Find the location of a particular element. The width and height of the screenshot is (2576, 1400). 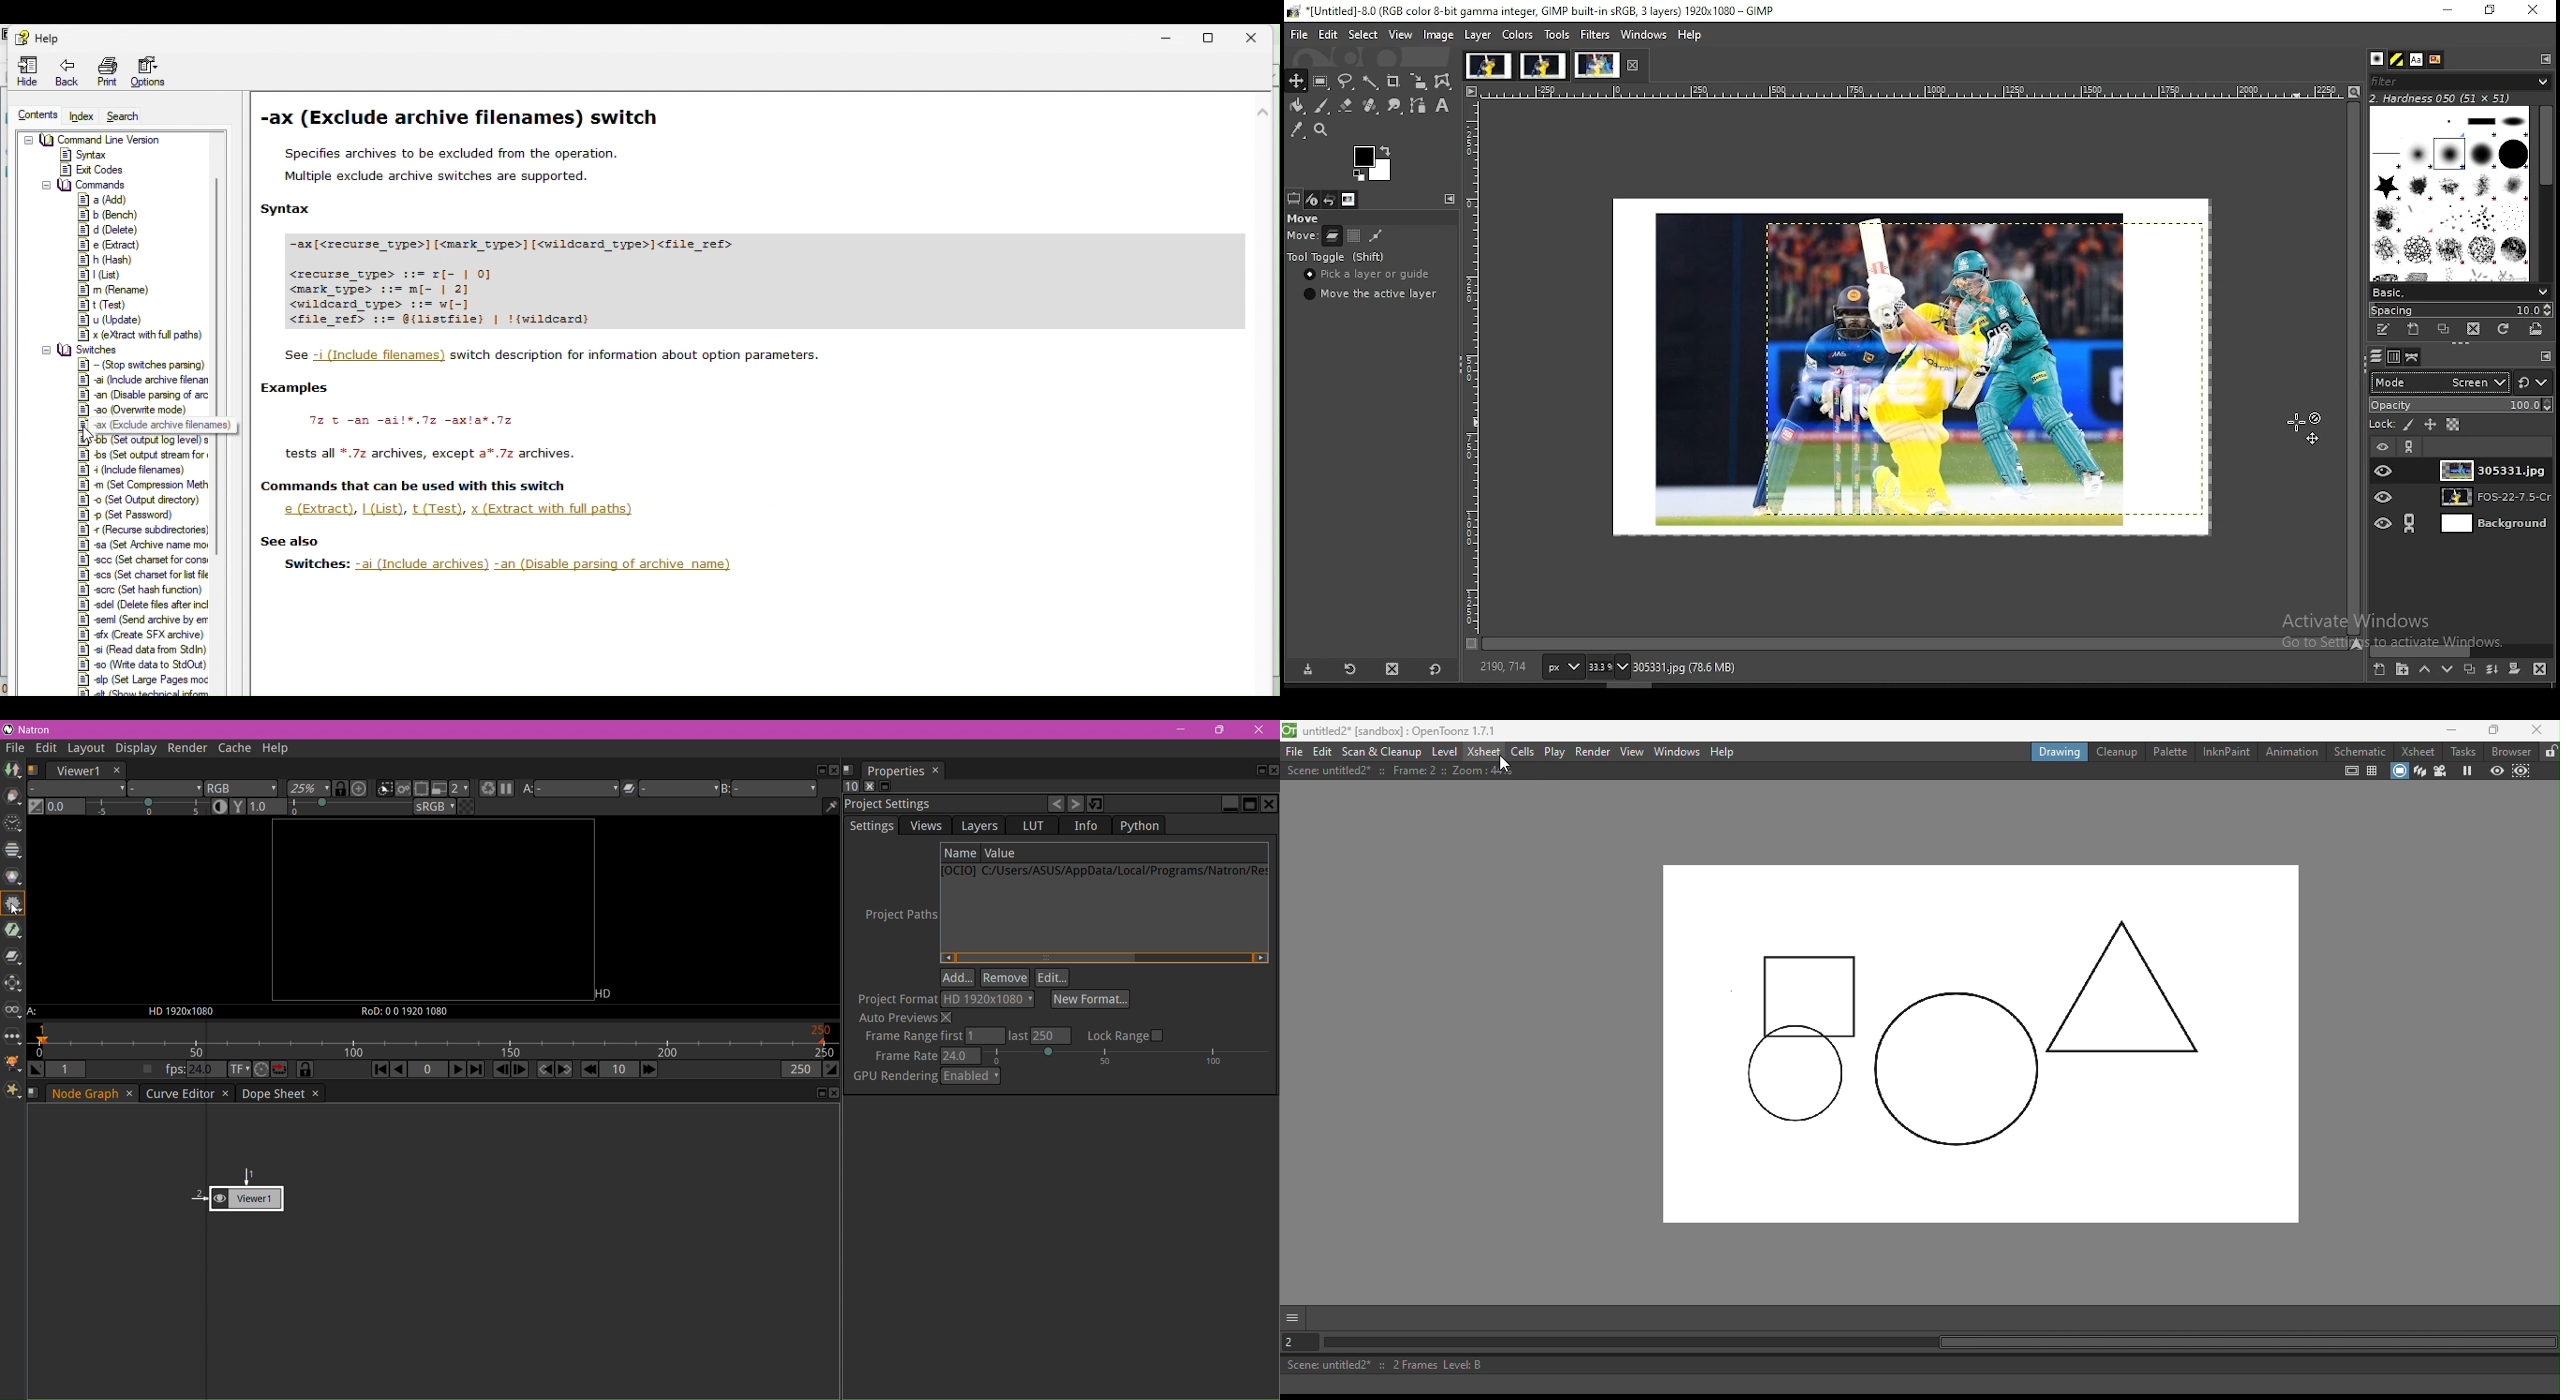

File is located at coordinates (1294, 751).